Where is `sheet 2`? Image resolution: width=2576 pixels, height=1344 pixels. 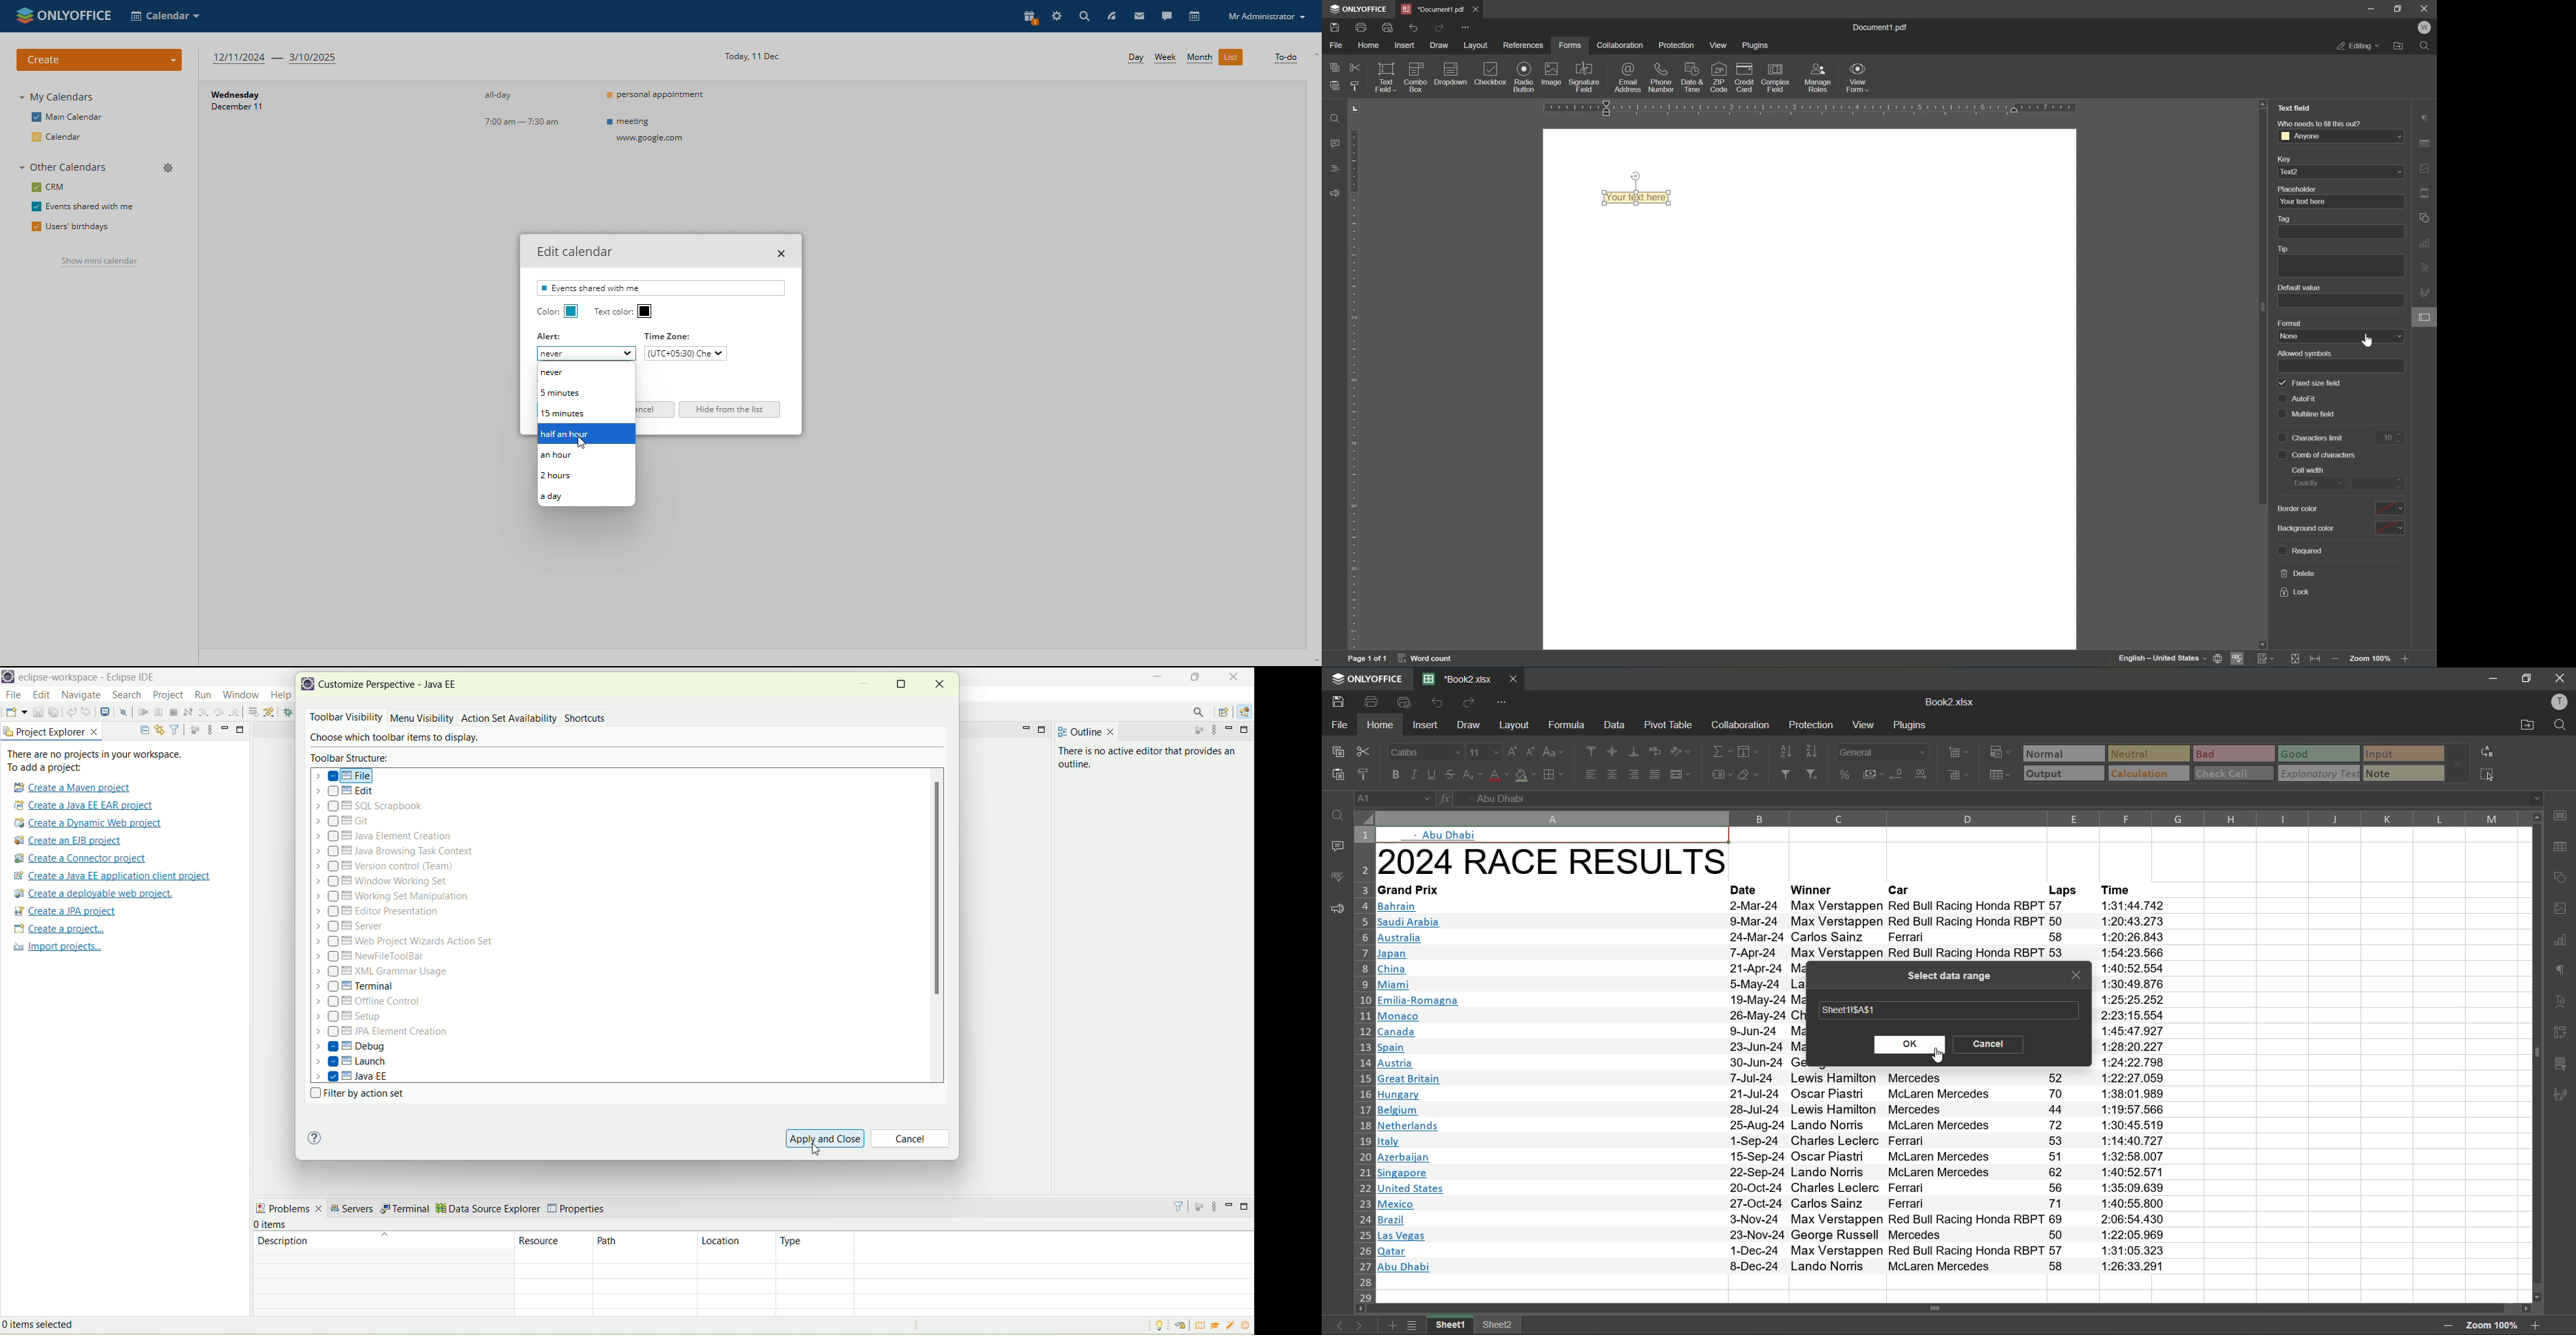
sheet 2 is located at coordinates (1511, 1326).